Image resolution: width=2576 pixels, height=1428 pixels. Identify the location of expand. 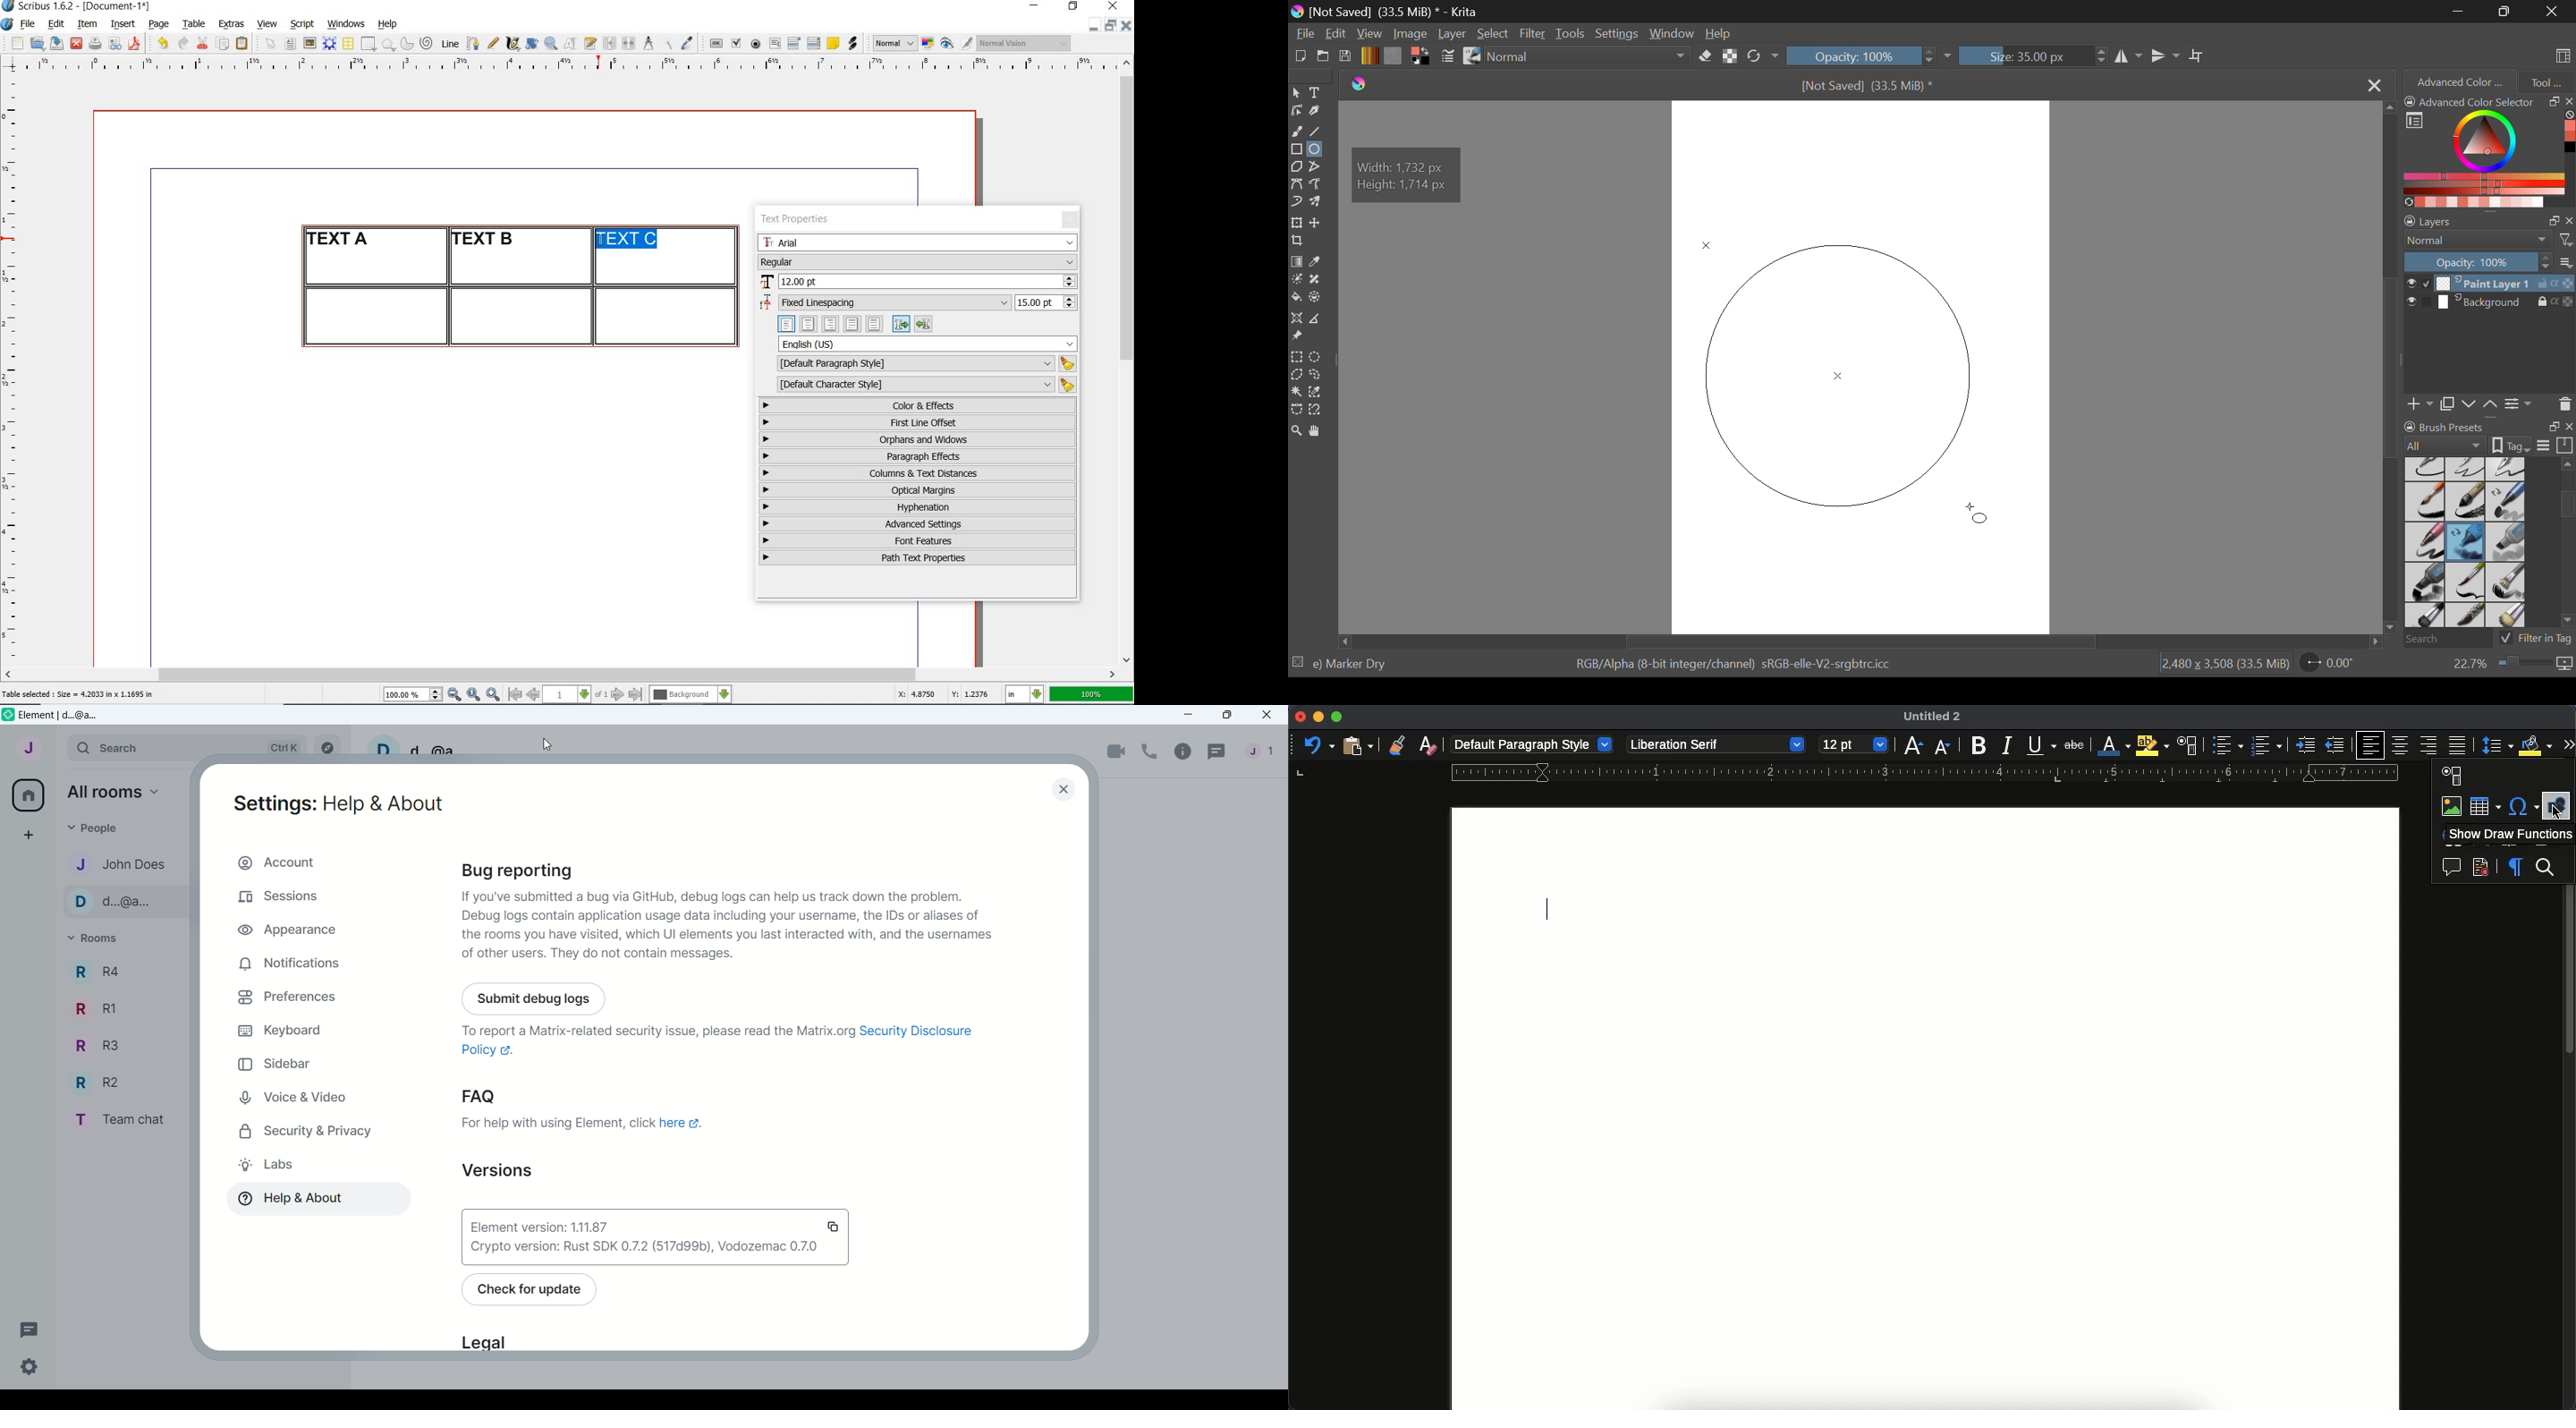
(2566, 743).